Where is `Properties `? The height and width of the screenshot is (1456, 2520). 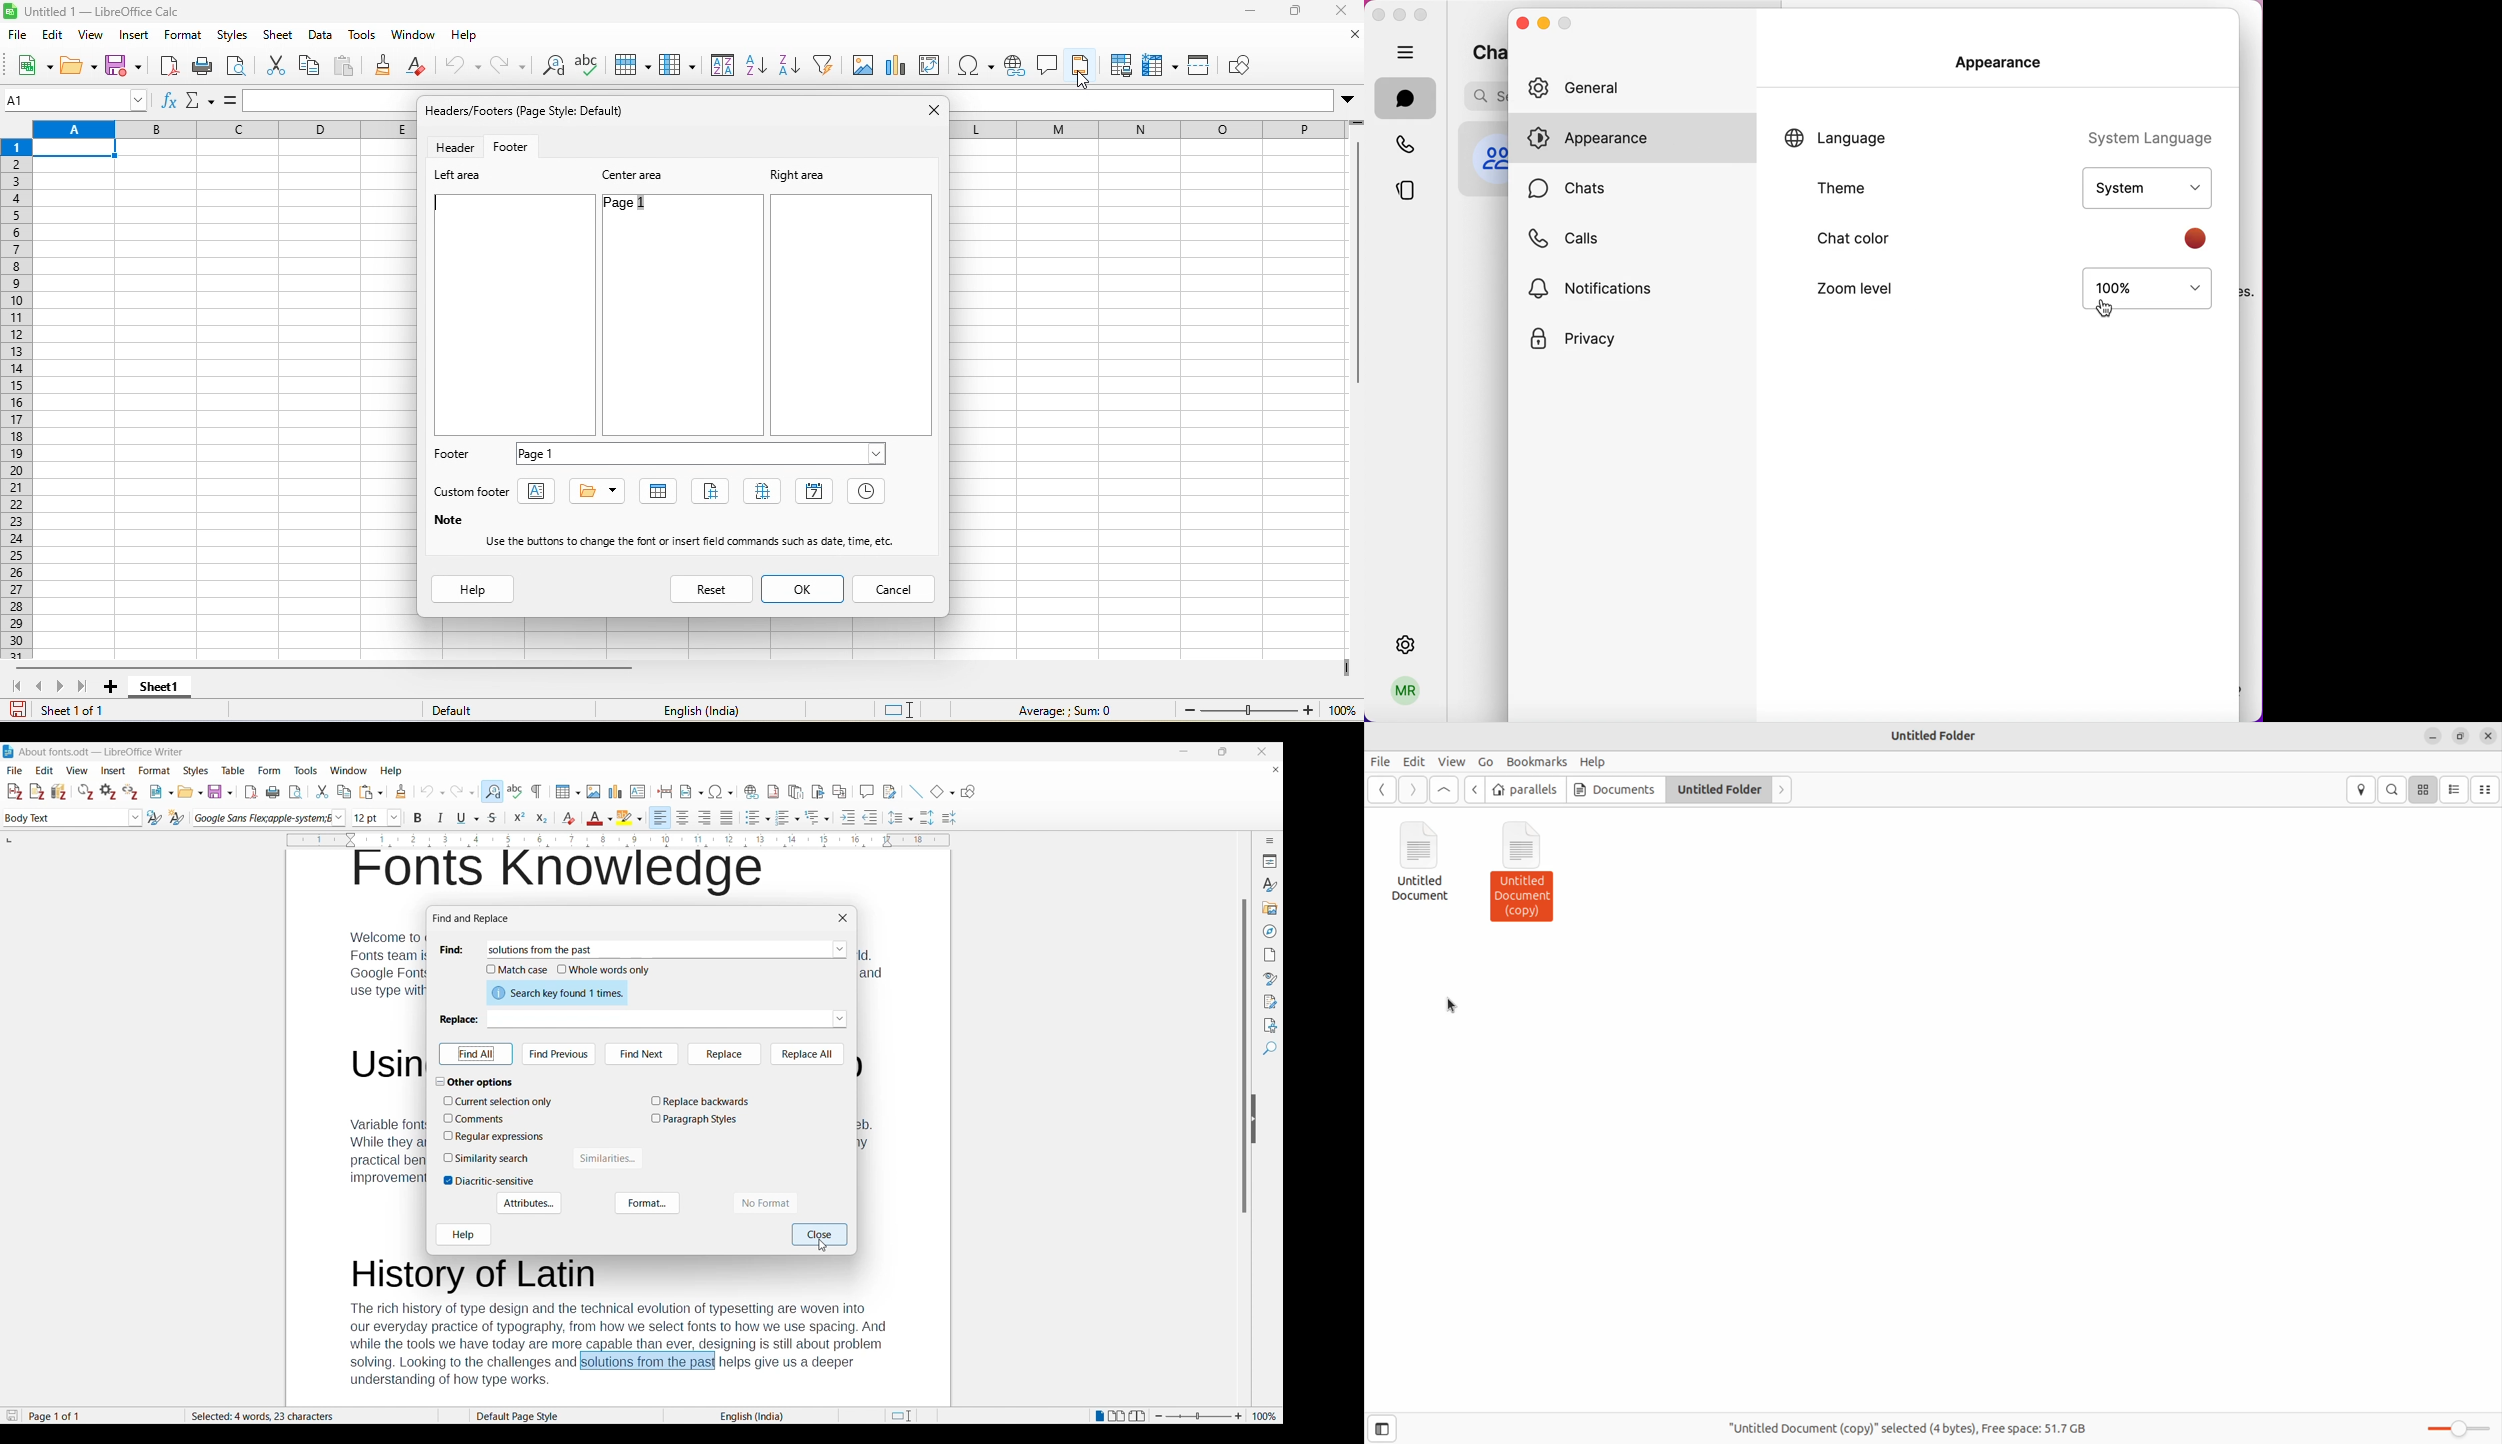
Properties  is located at coordinates (1269, 861).